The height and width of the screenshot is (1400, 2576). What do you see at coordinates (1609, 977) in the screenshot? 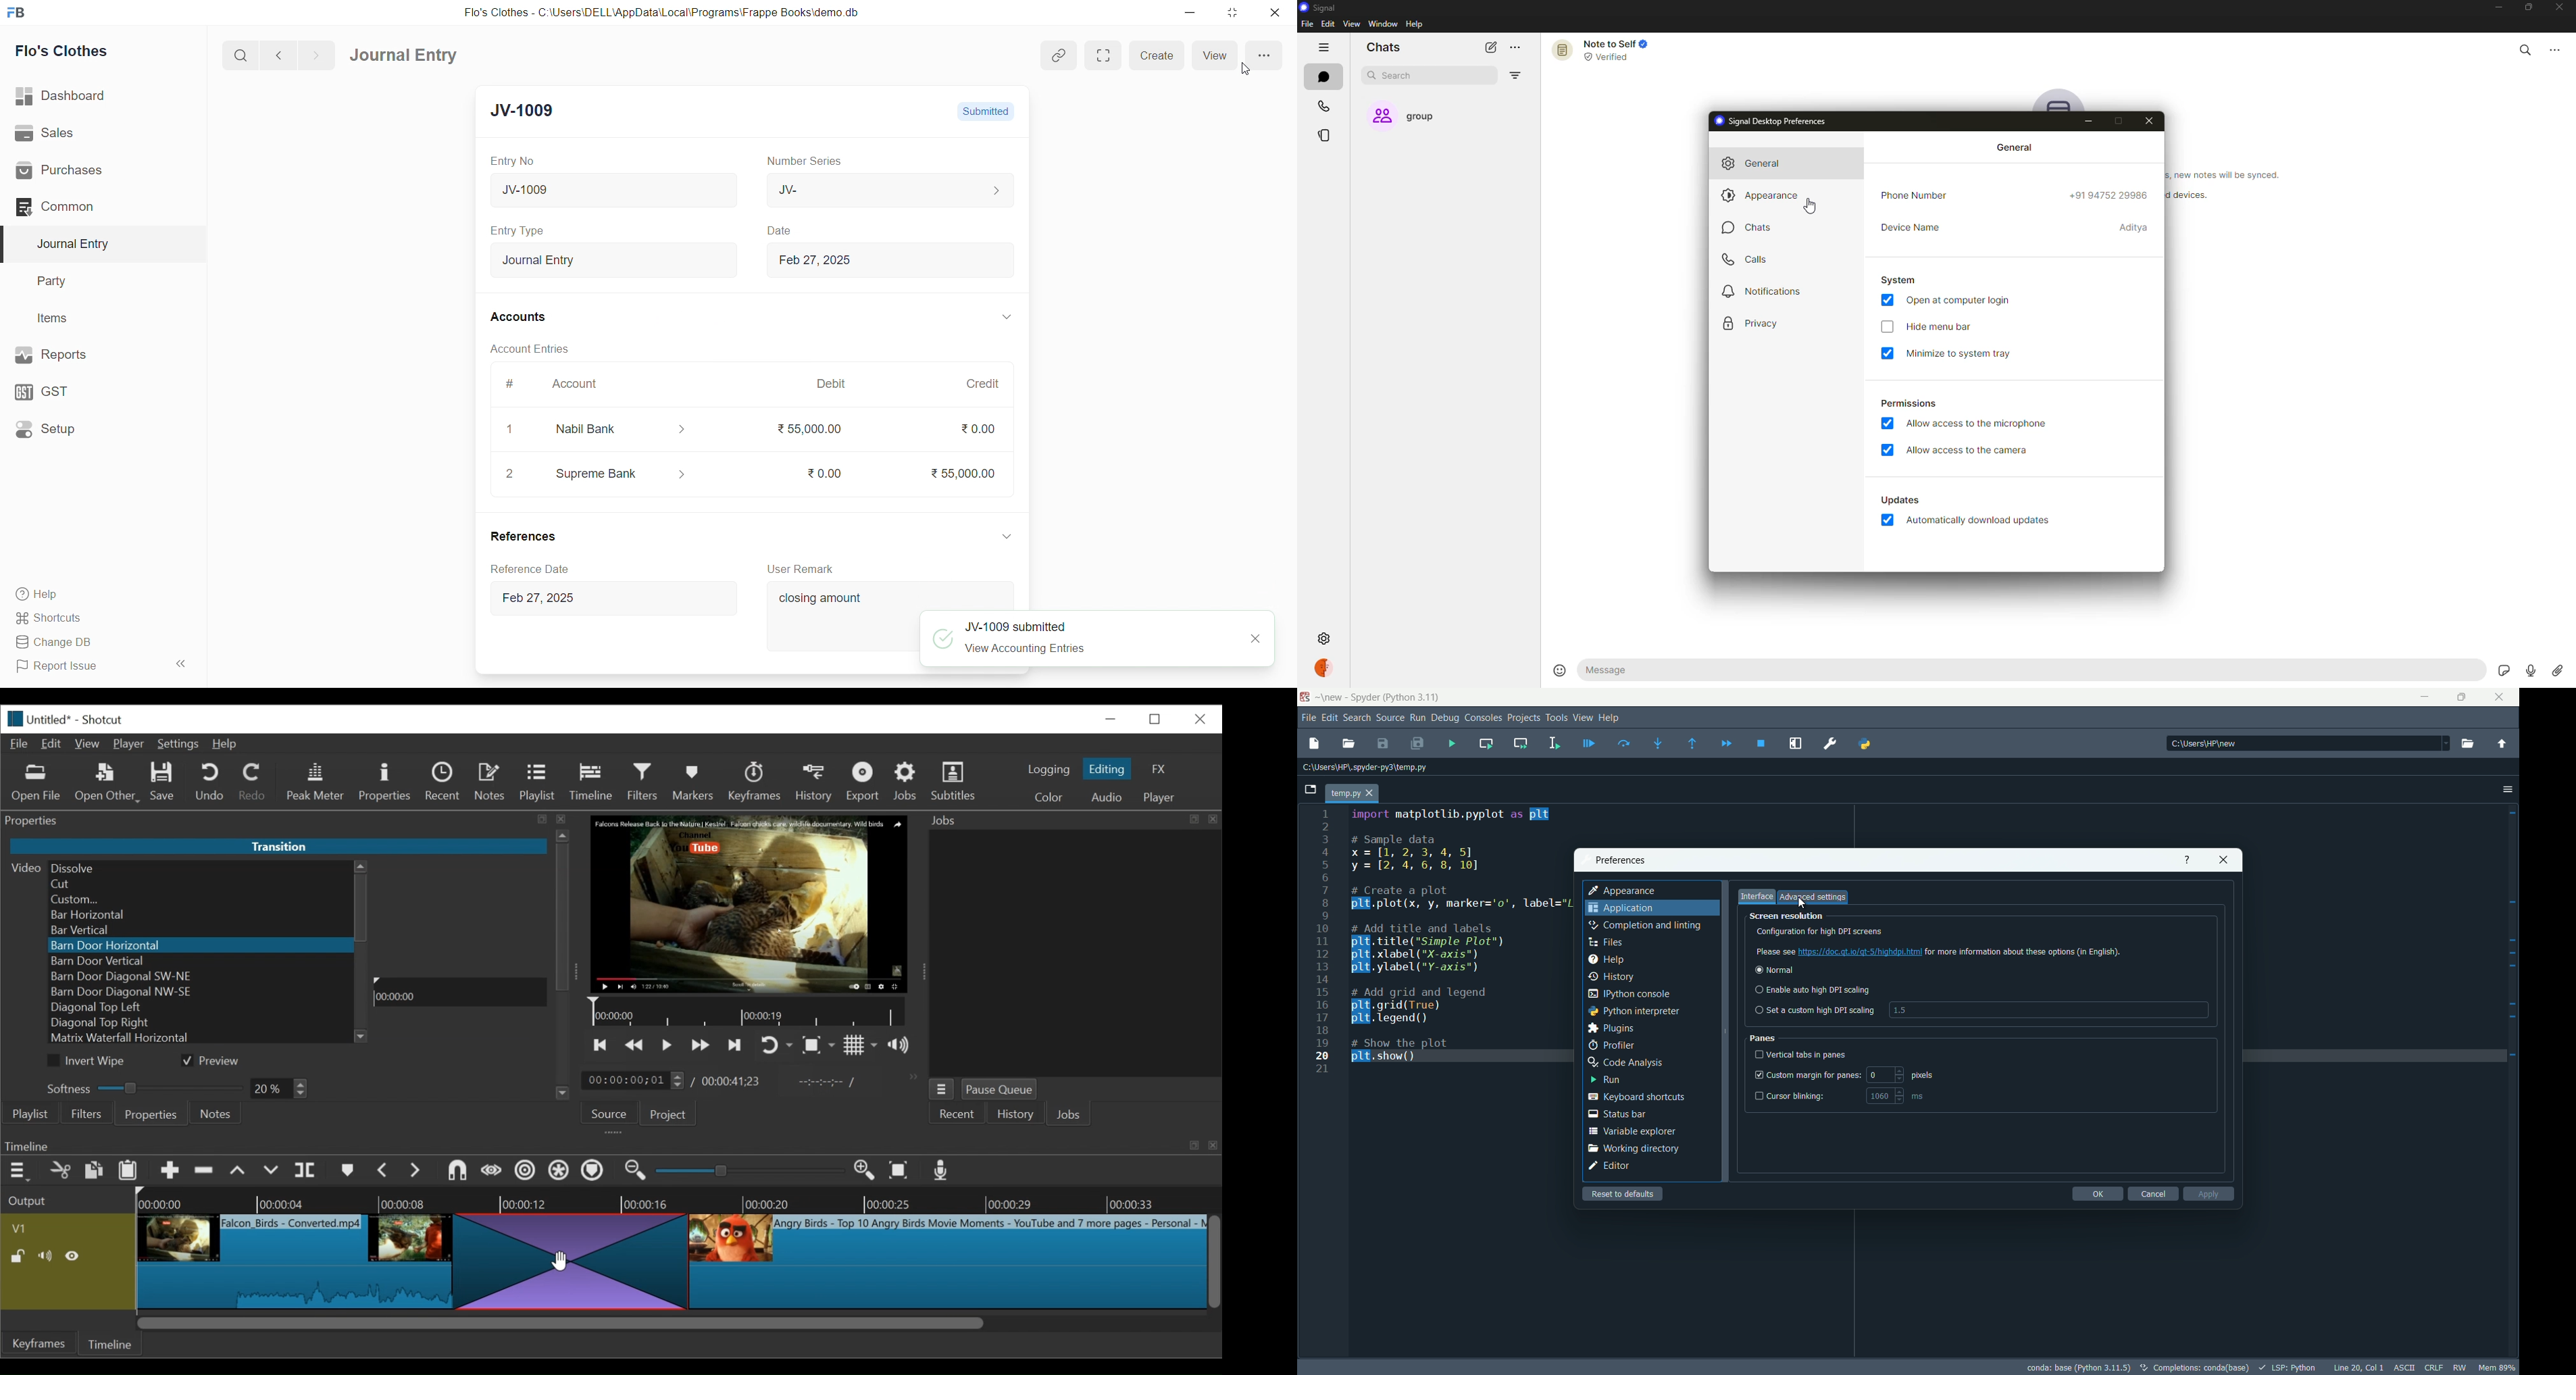
I see `history` at bounding box center [1609, 977].